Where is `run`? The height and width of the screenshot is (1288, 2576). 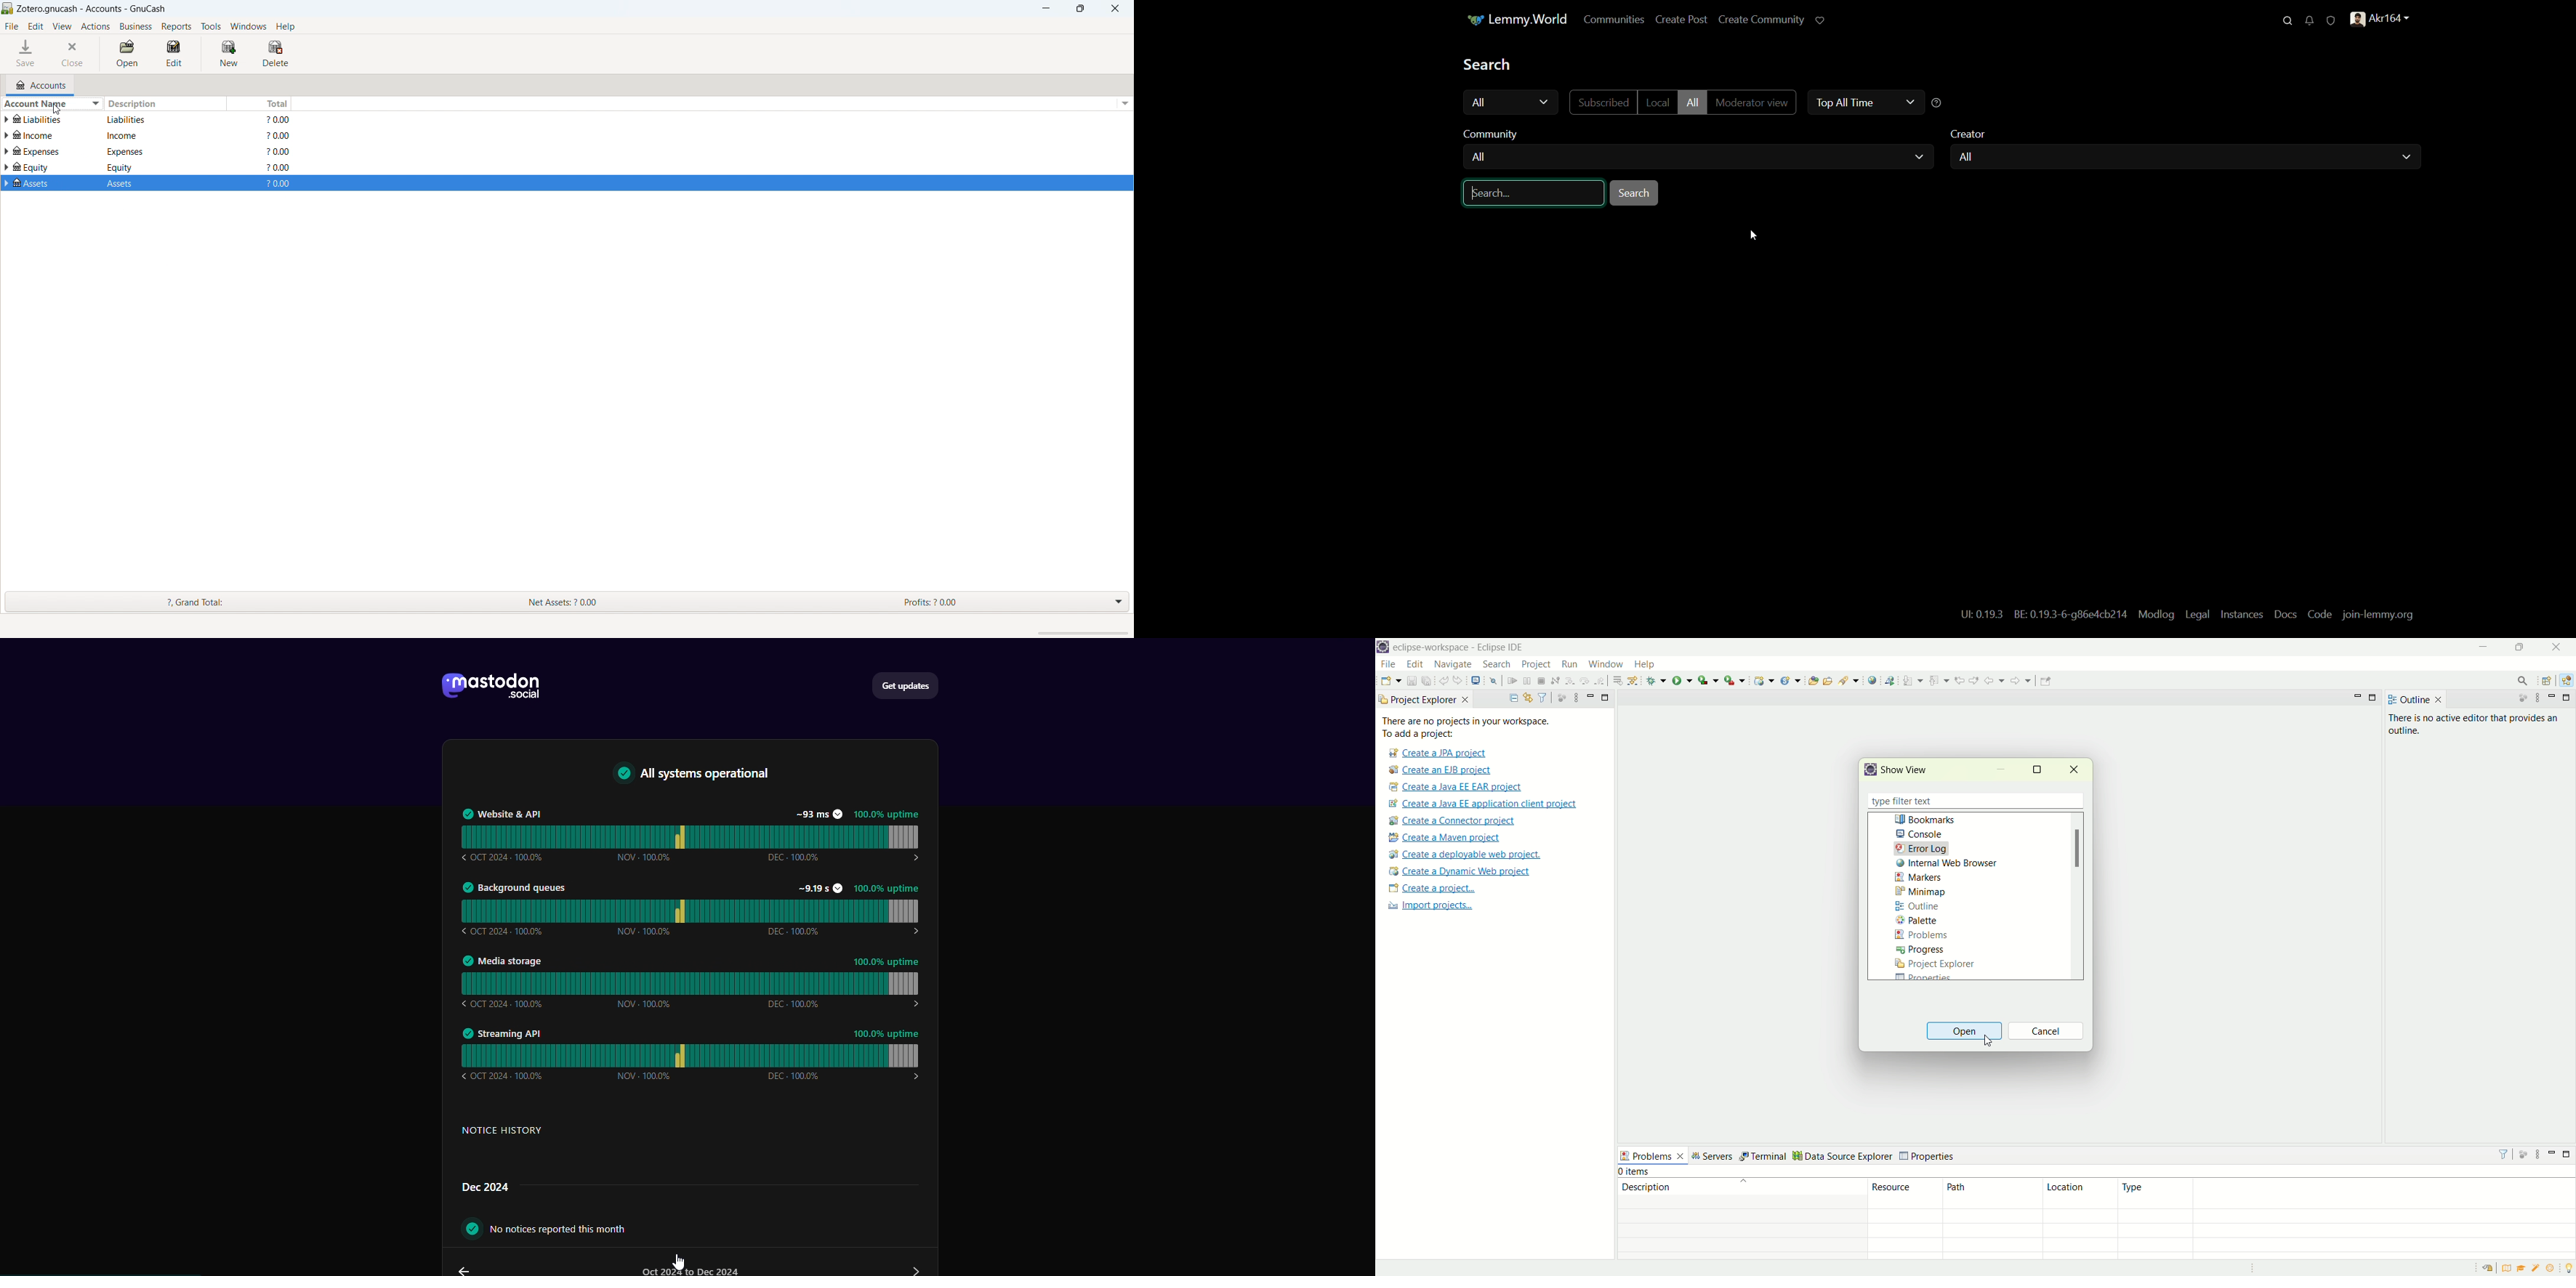
run is located at coordinates (1683, 679).